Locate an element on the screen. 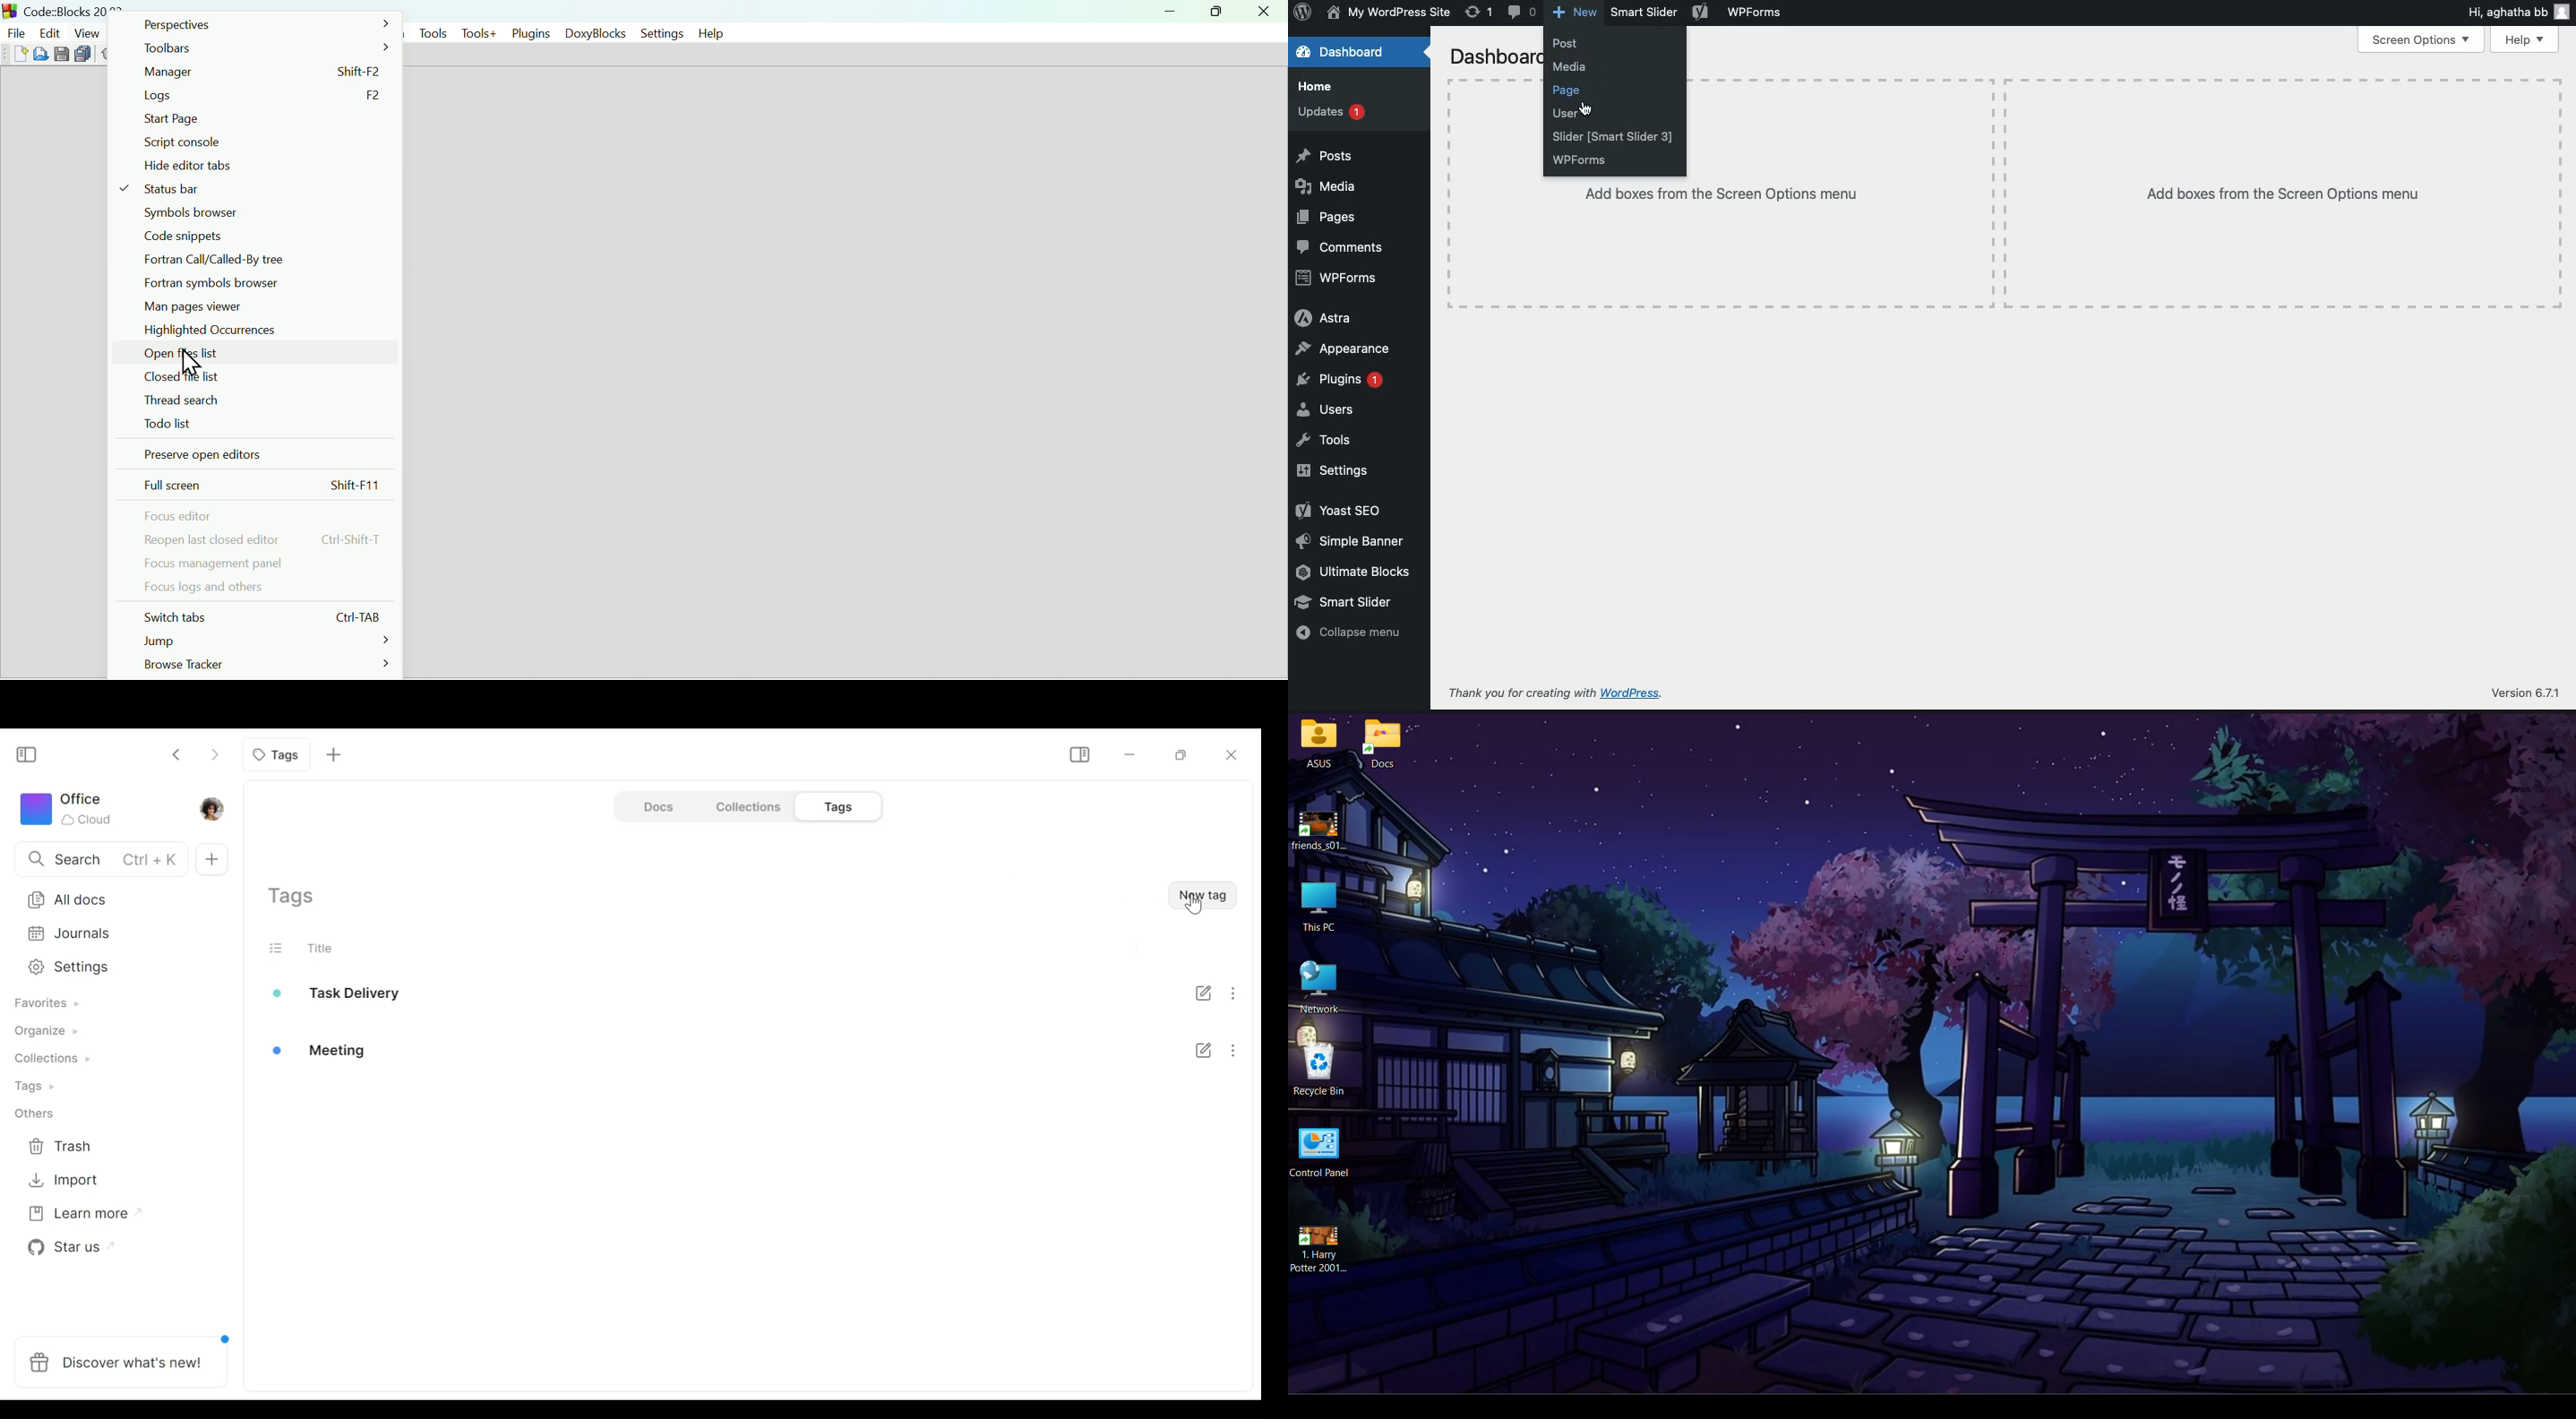 The height and width of the screenshot is (1428, 2576). Highlighted occurrences is located at coordinates (260, 331).